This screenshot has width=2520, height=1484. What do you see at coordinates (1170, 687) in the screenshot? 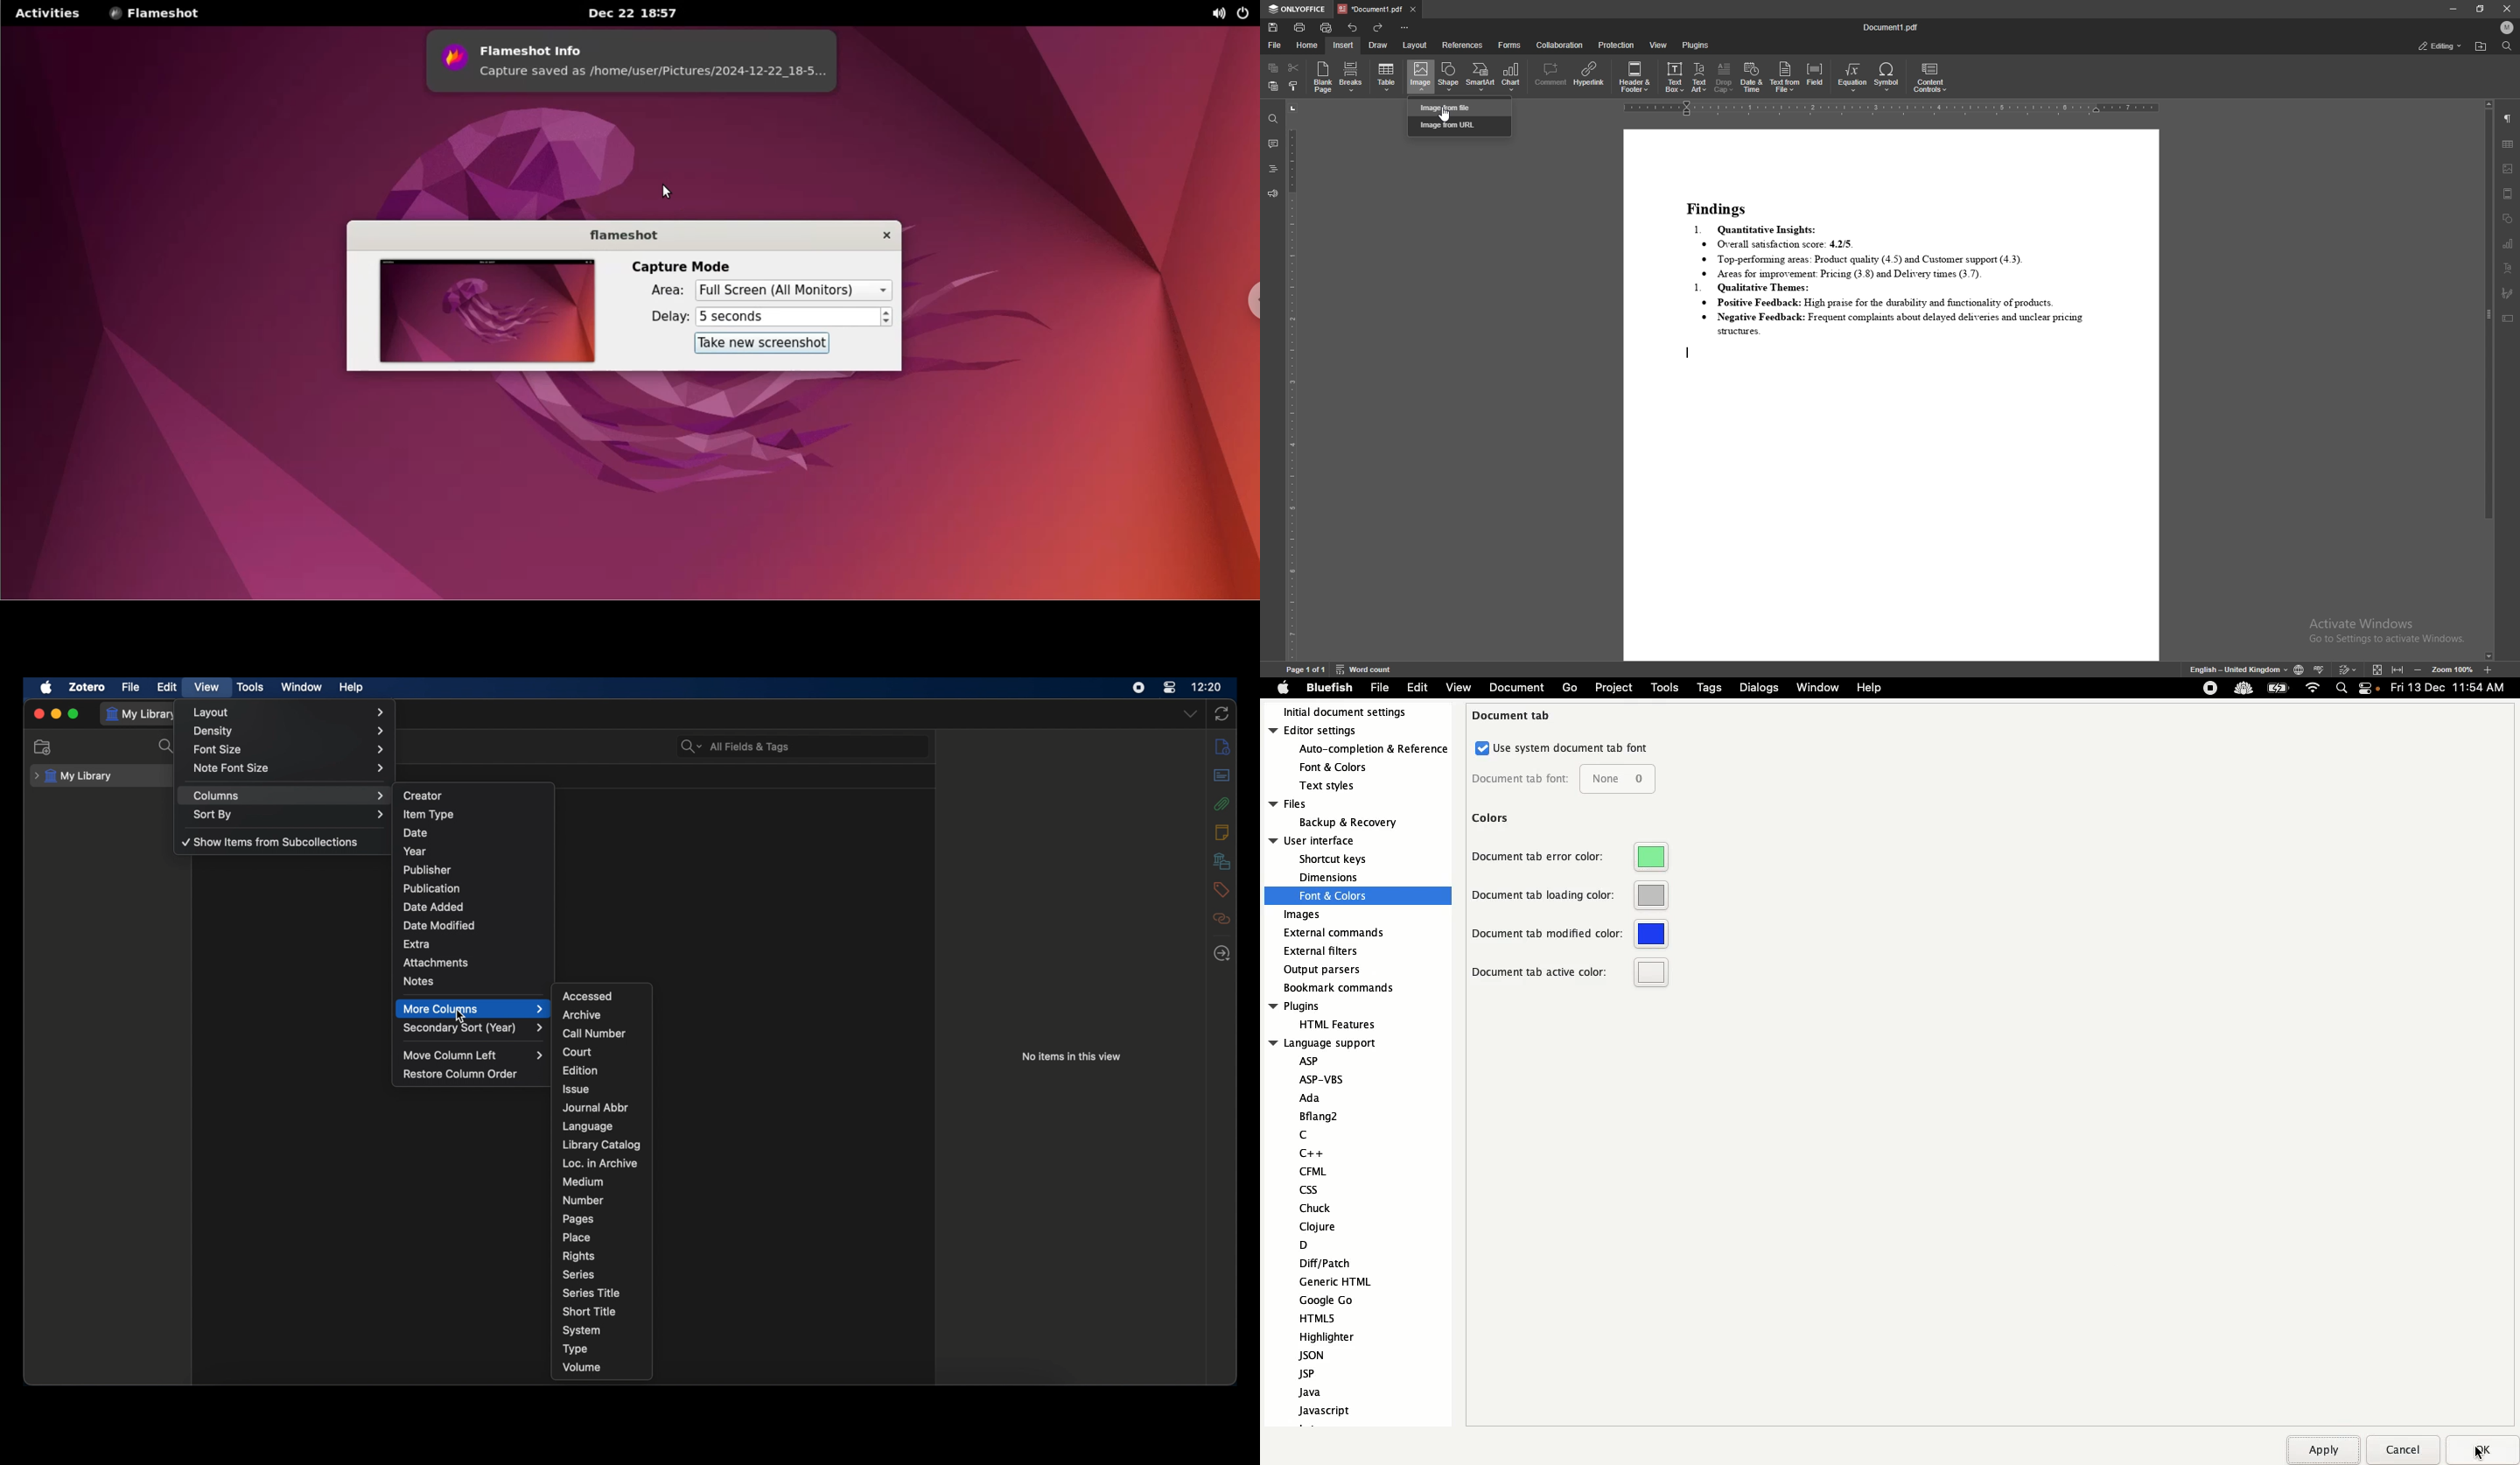
I see `control center` at bounding box center [1170, 687].